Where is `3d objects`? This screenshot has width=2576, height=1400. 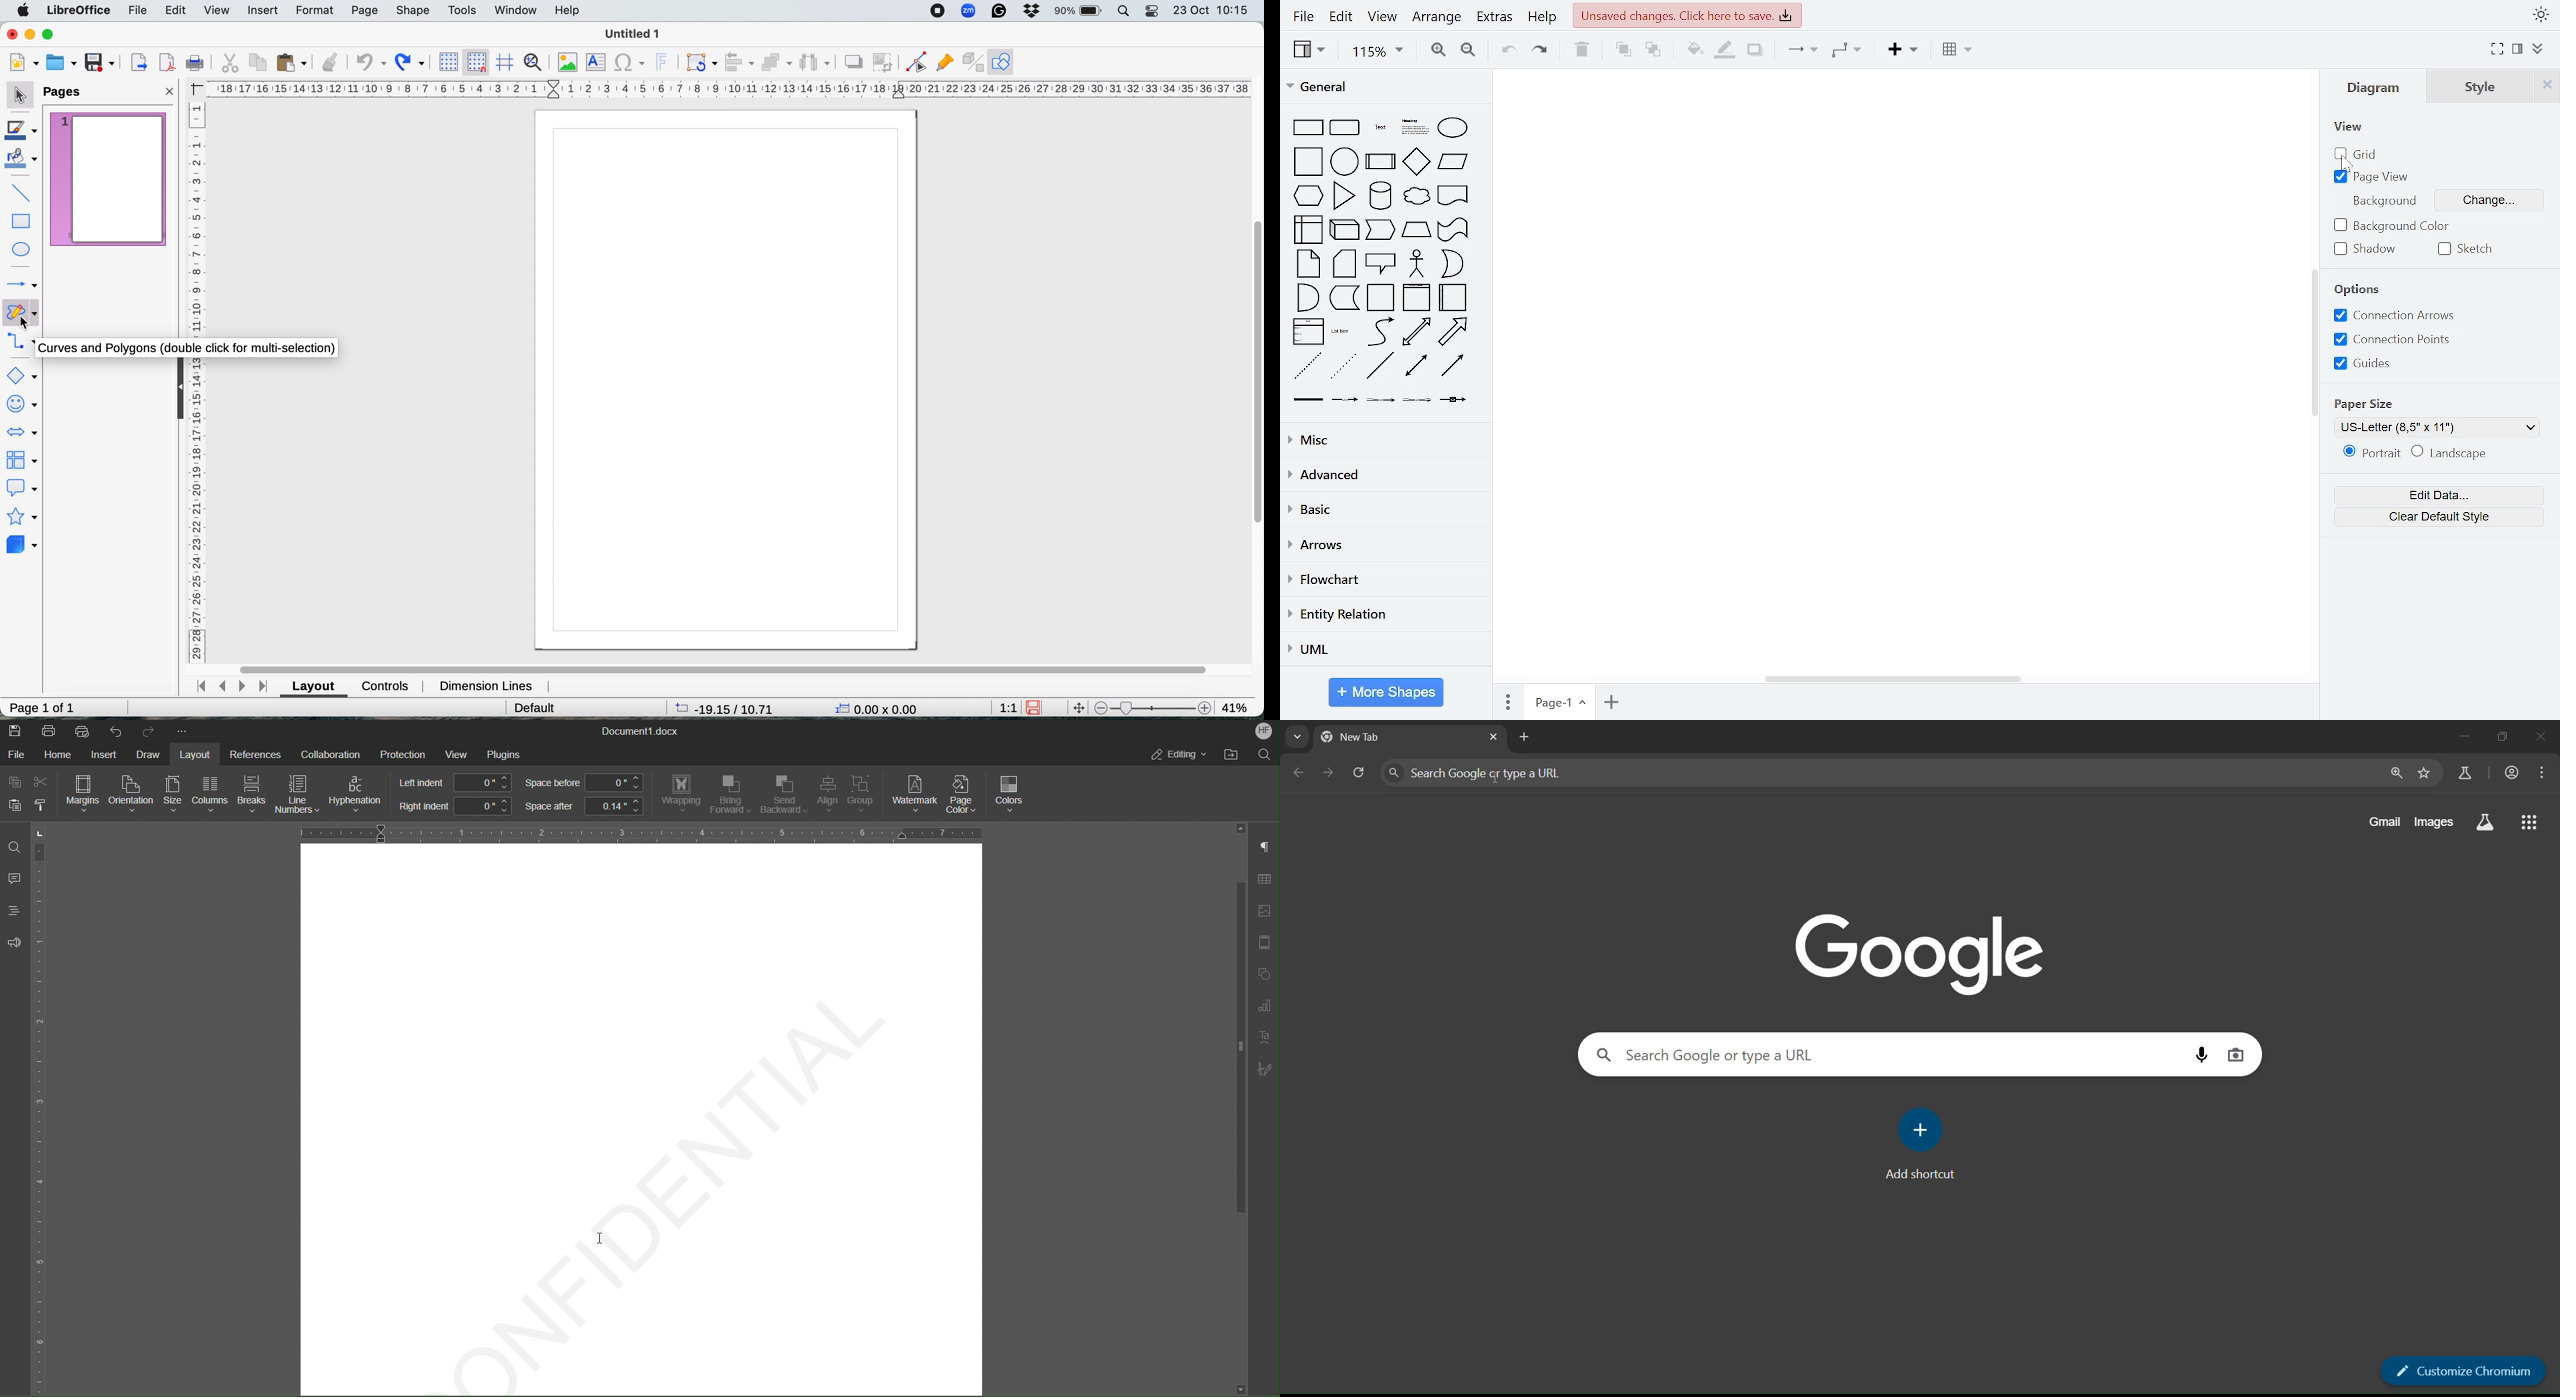 3d objects is located at coordinates (22, 547).